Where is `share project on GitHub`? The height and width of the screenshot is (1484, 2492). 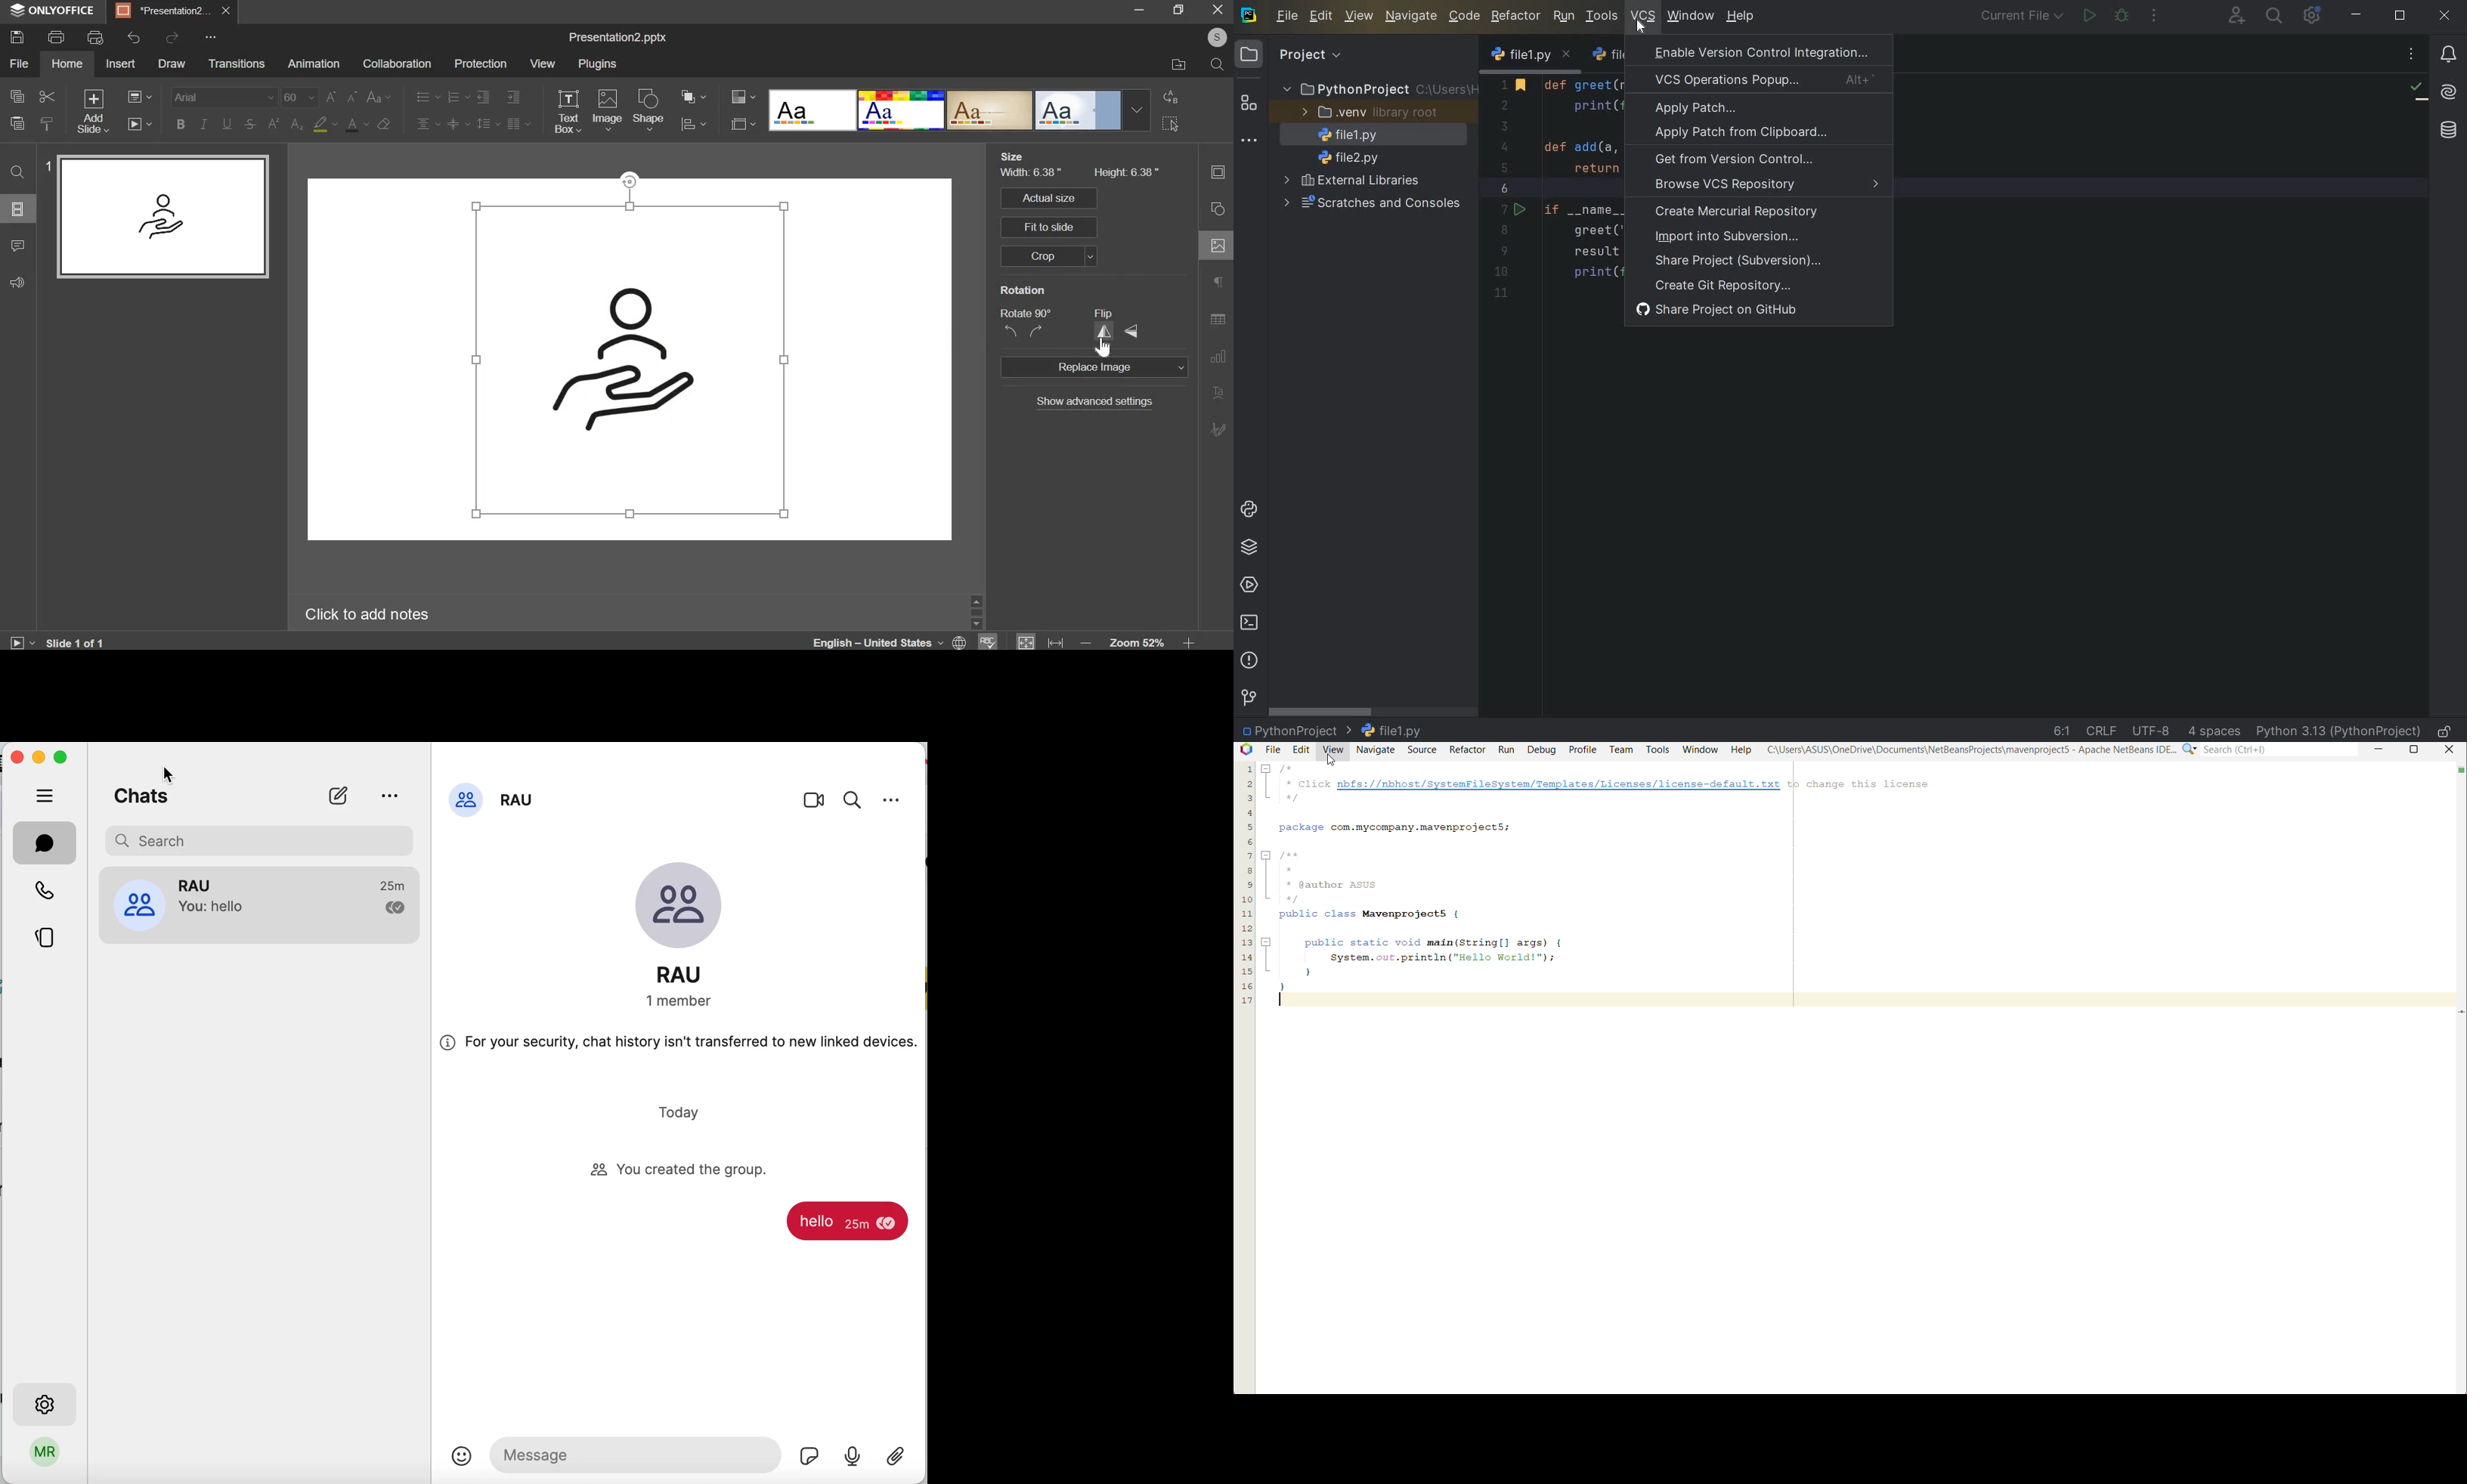
share project on GitHub is located at coordinates (1723, 311).